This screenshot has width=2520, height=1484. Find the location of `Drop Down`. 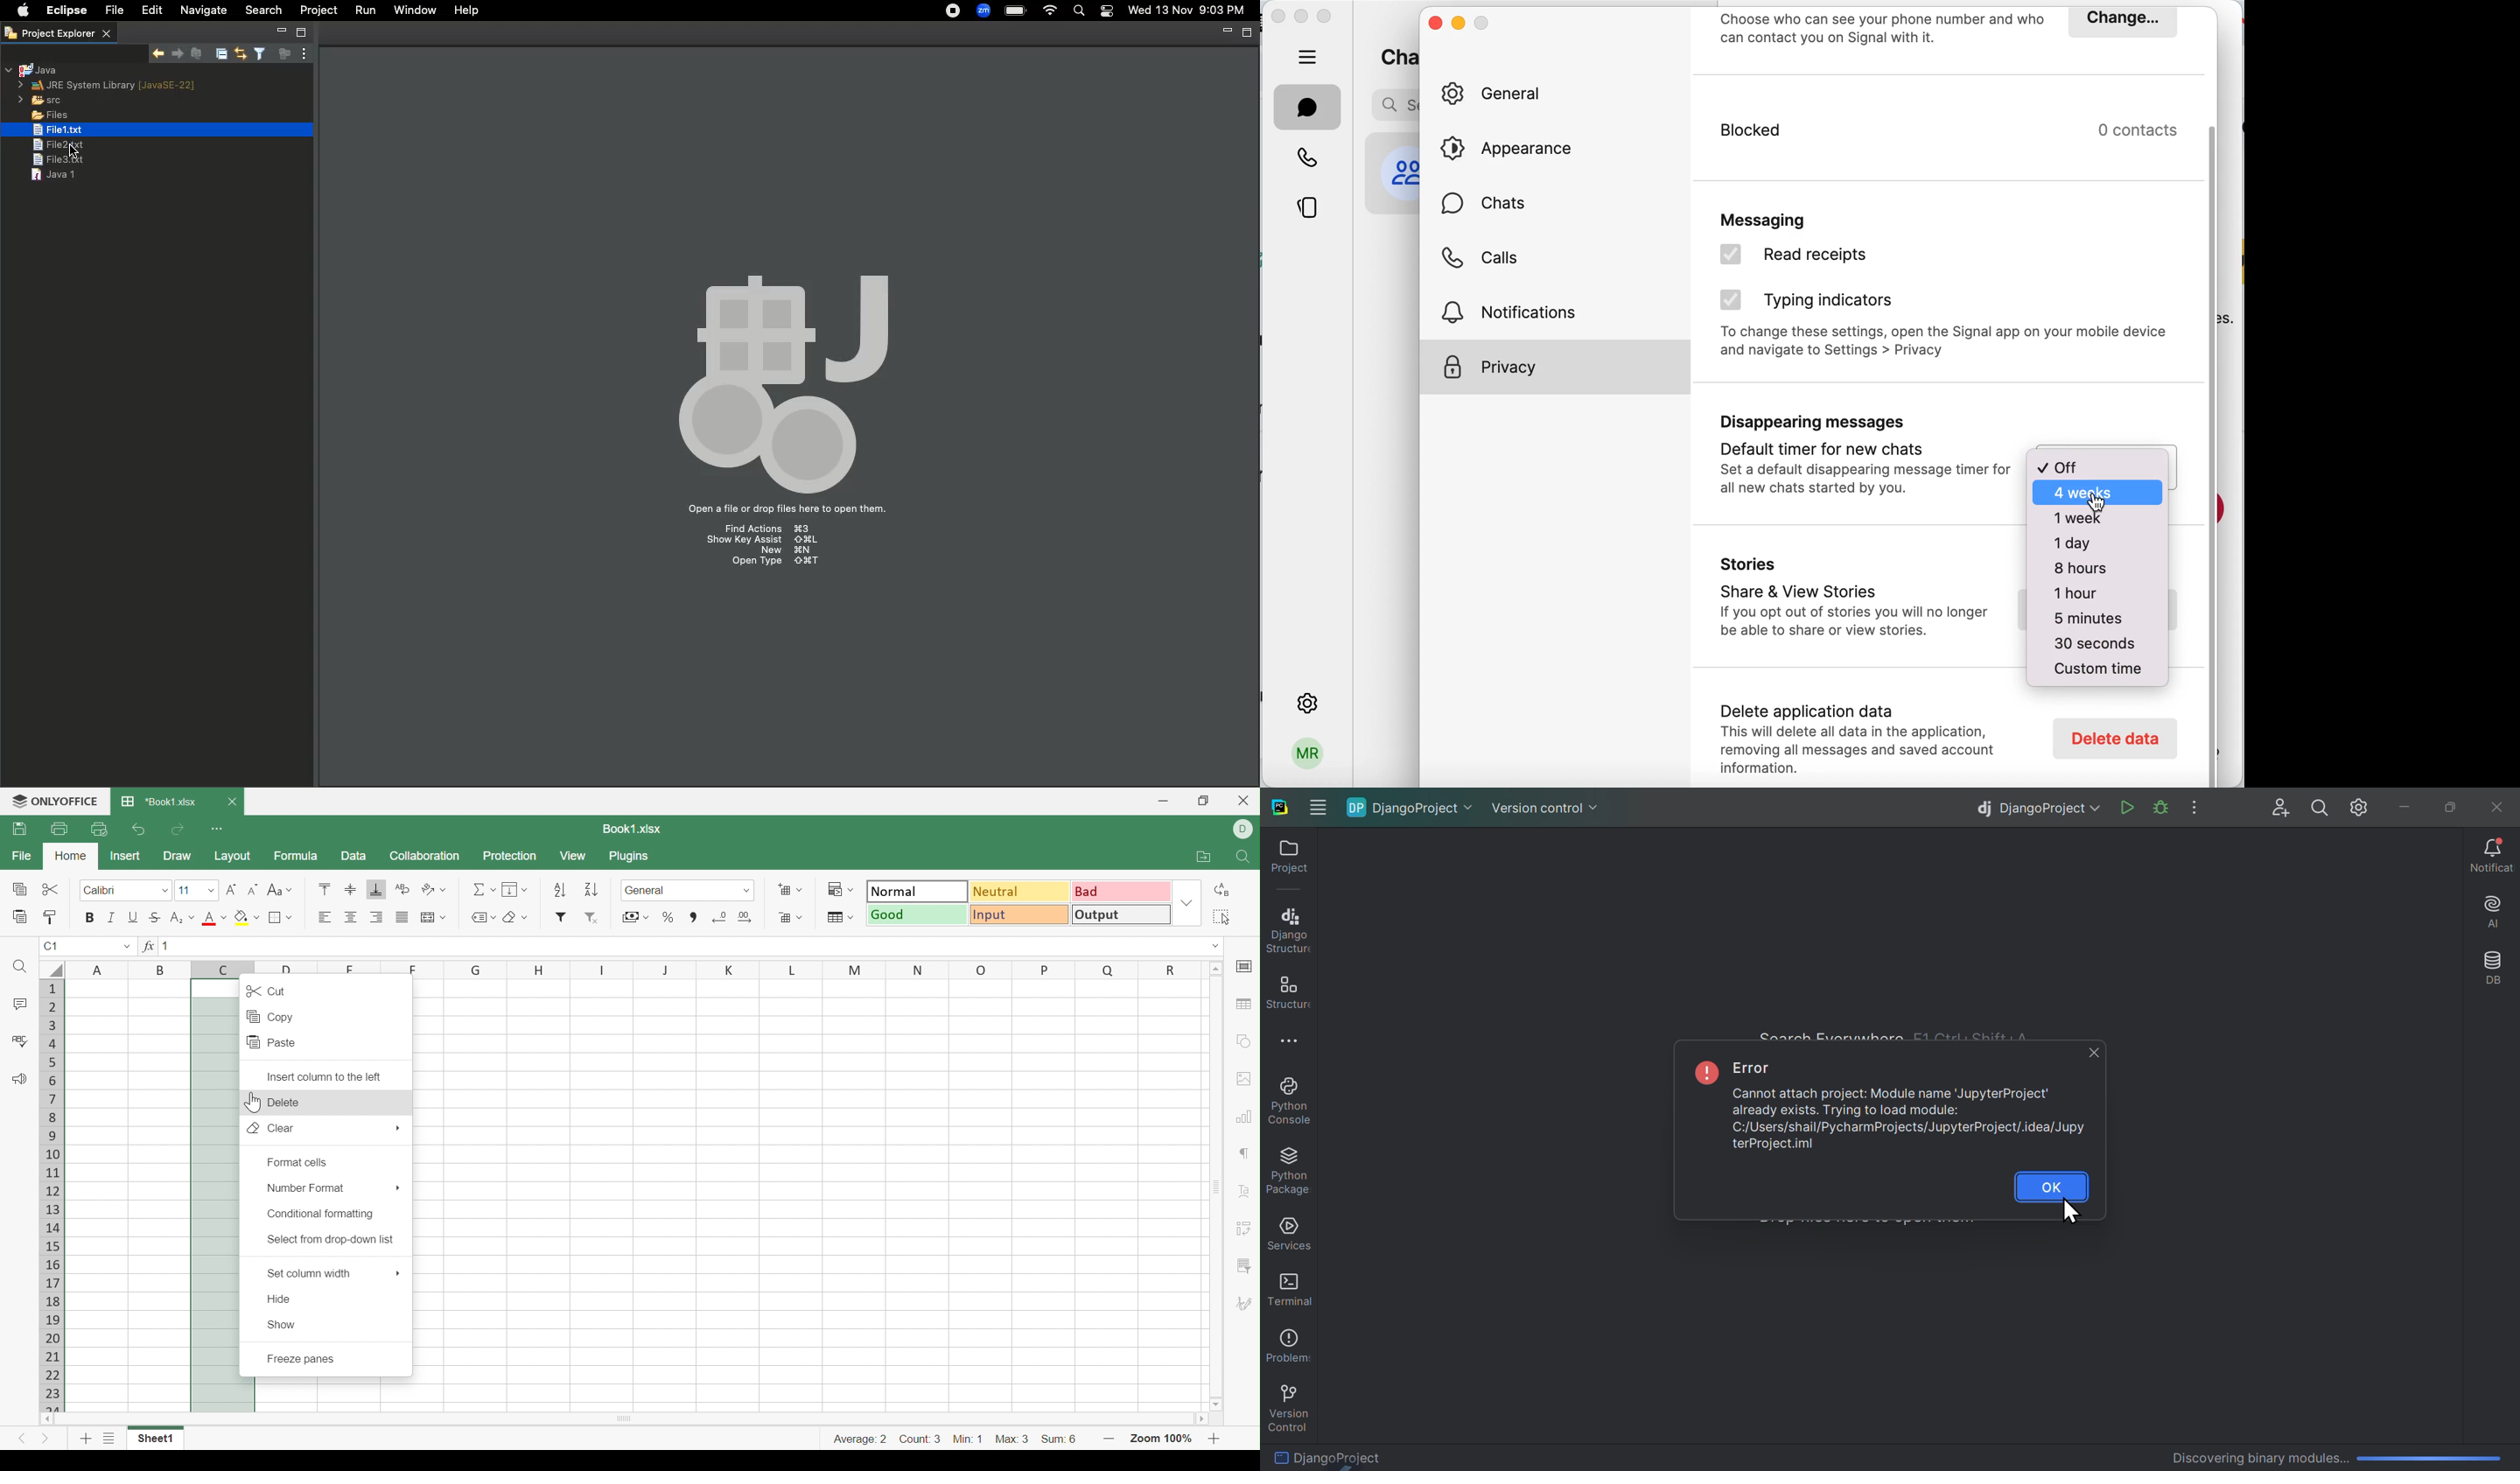

Drop Down is located at coordinates (801, 917).